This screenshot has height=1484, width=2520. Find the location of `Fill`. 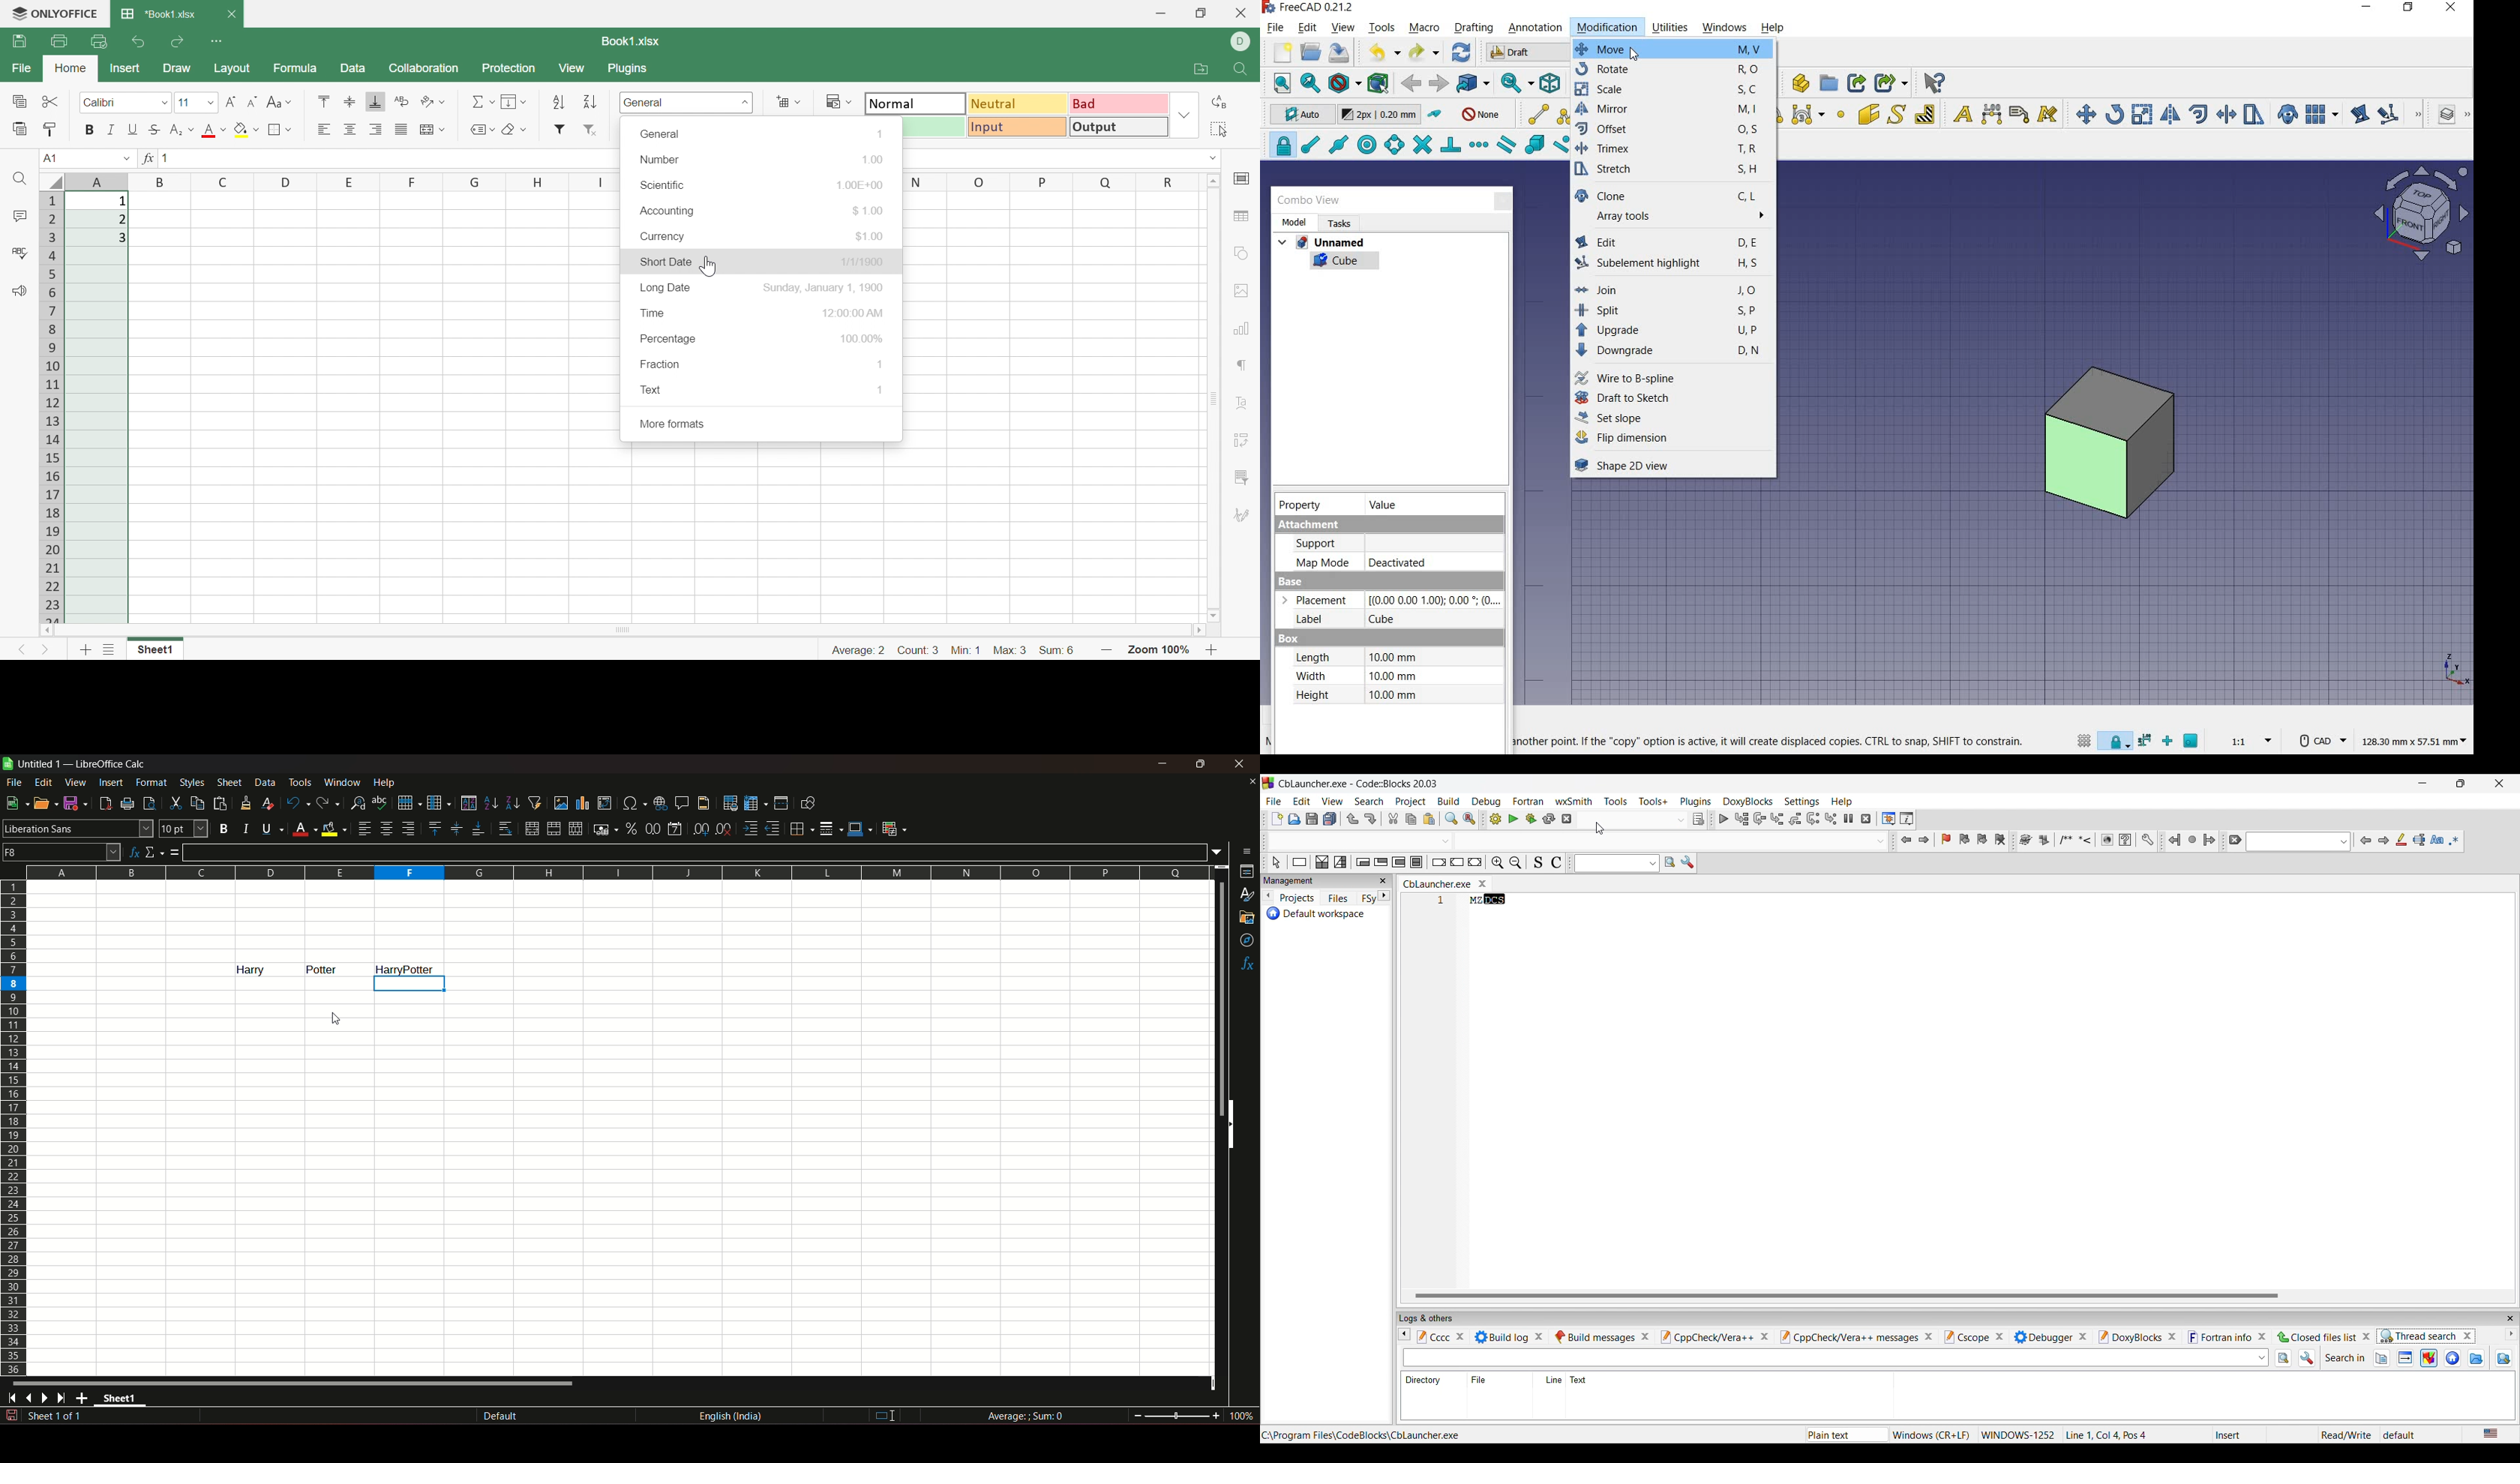

Fill is located at coordinates (513, 101).